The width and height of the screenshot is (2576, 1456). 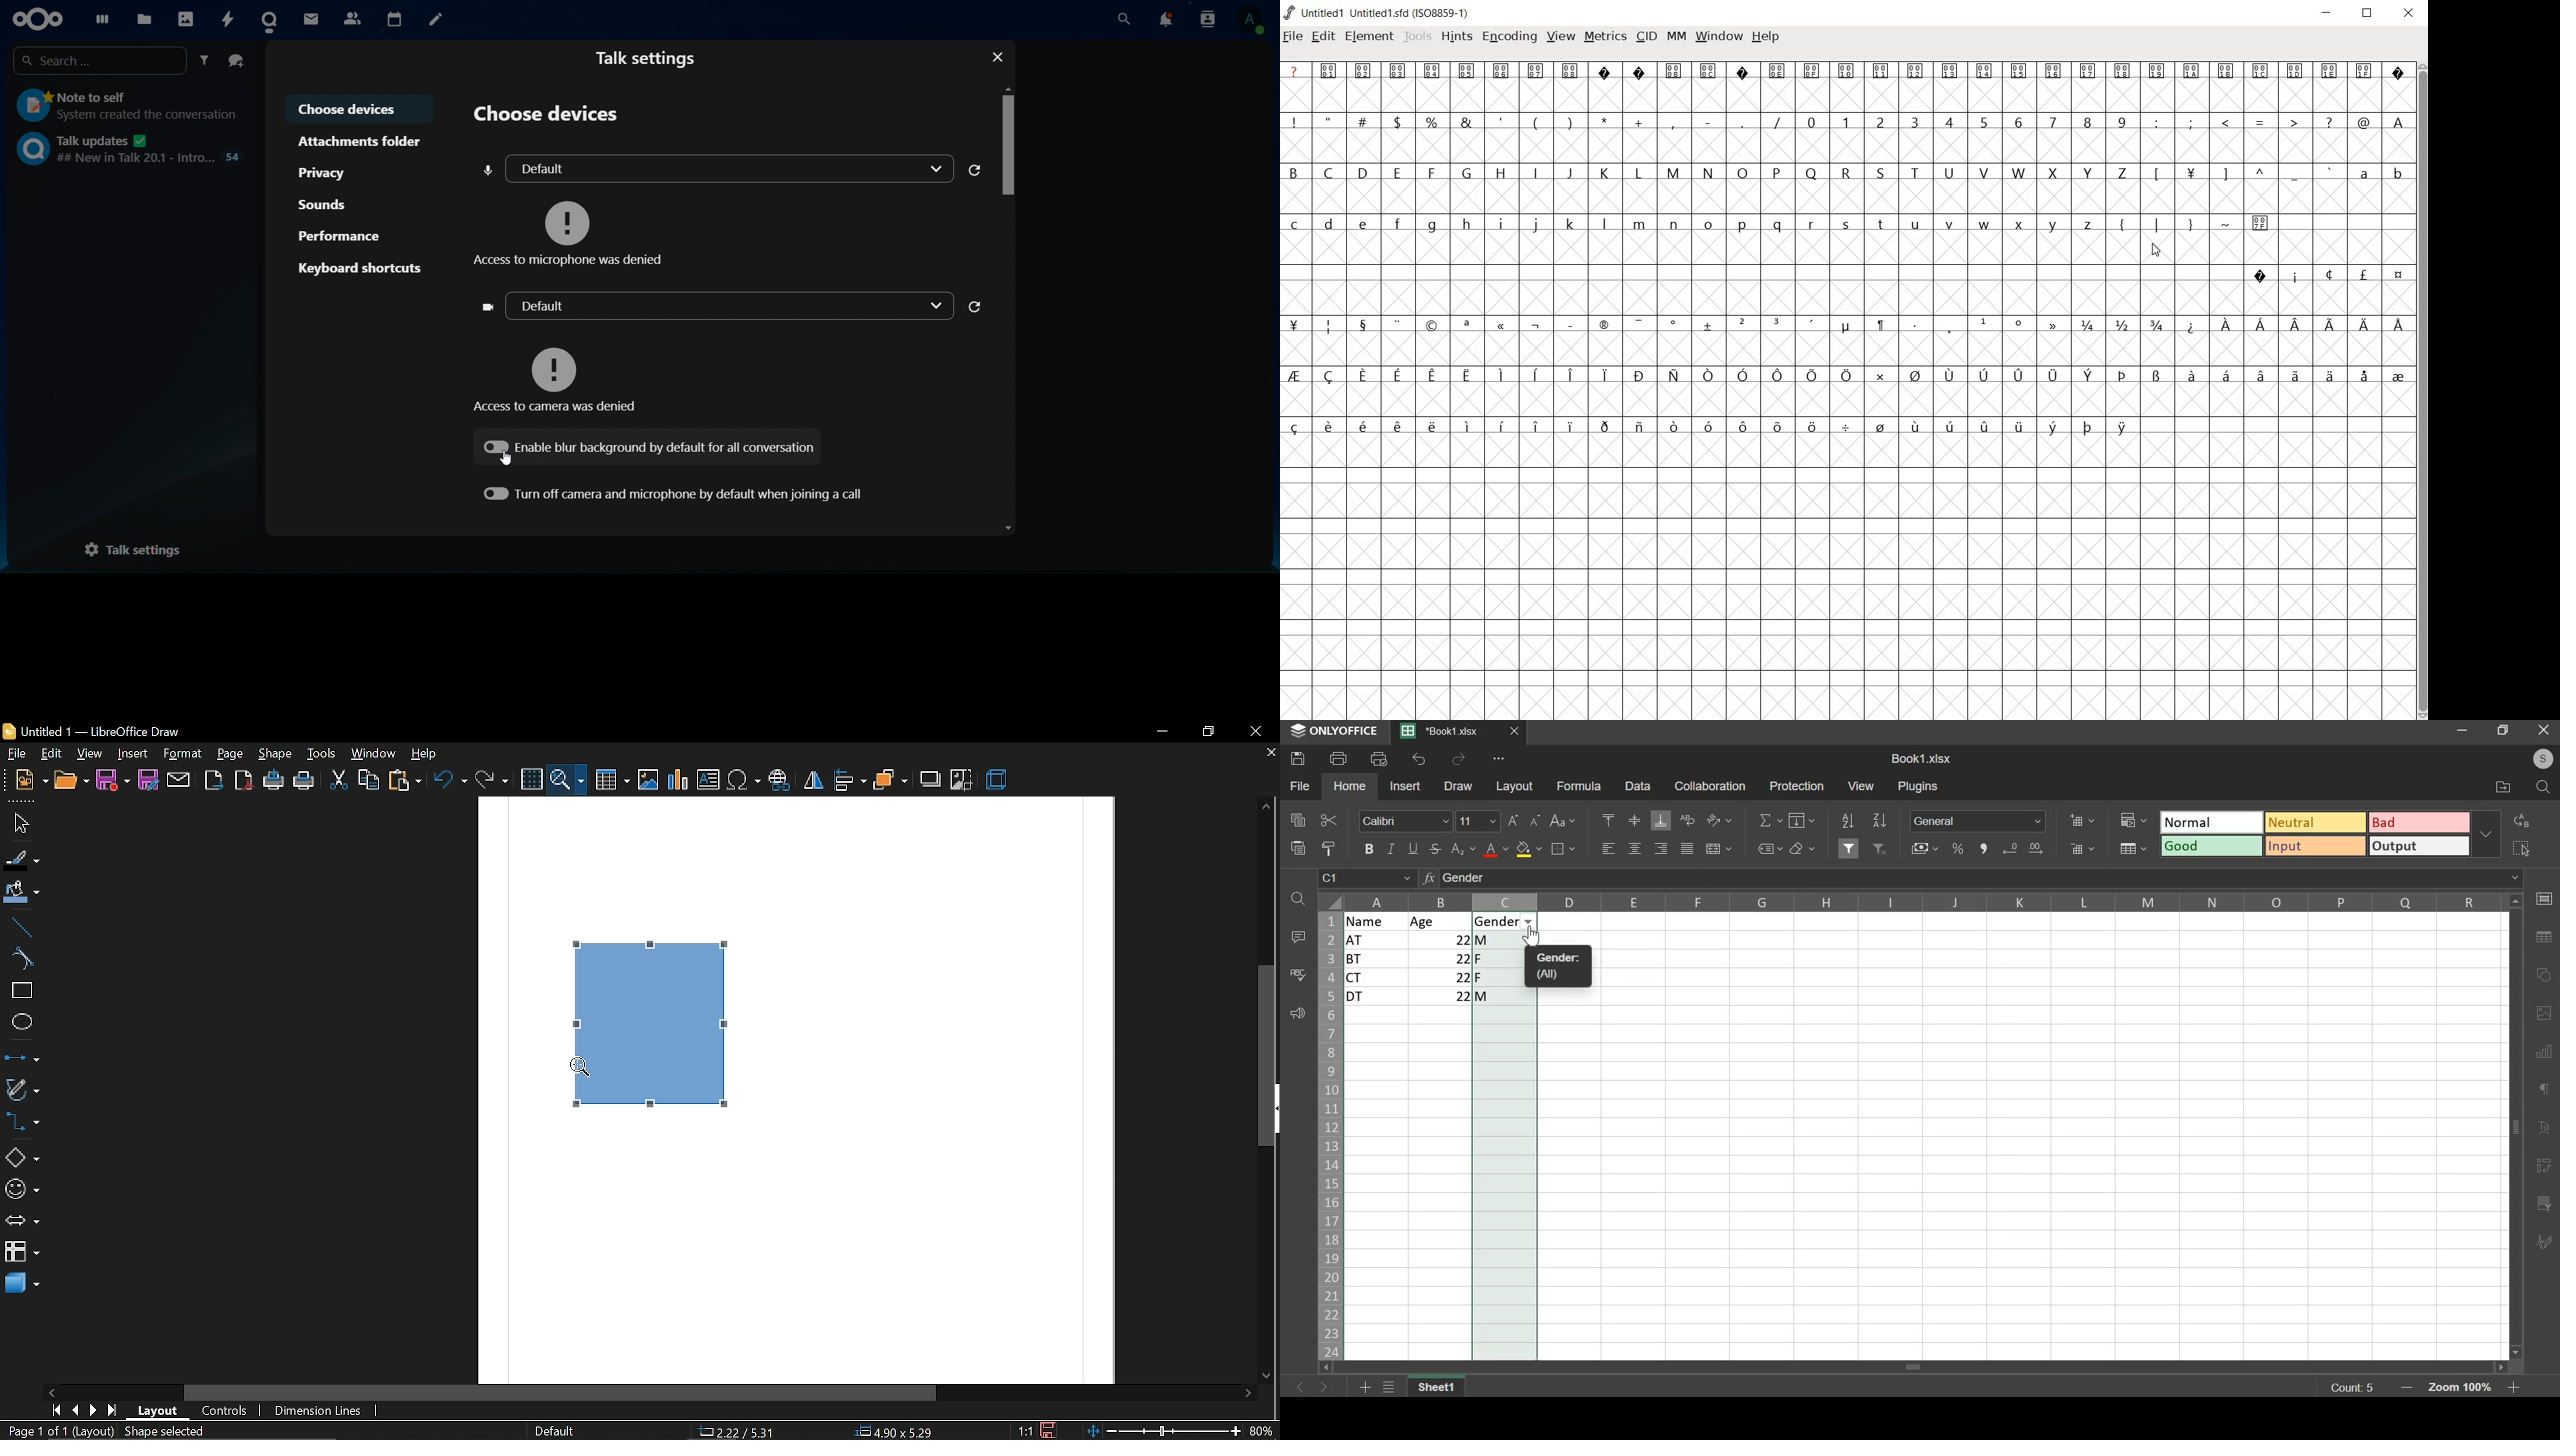 What do you see at coordinates (76, 1409) in the screenshot?
I see `previous page` at bounding box center [76, 1409].